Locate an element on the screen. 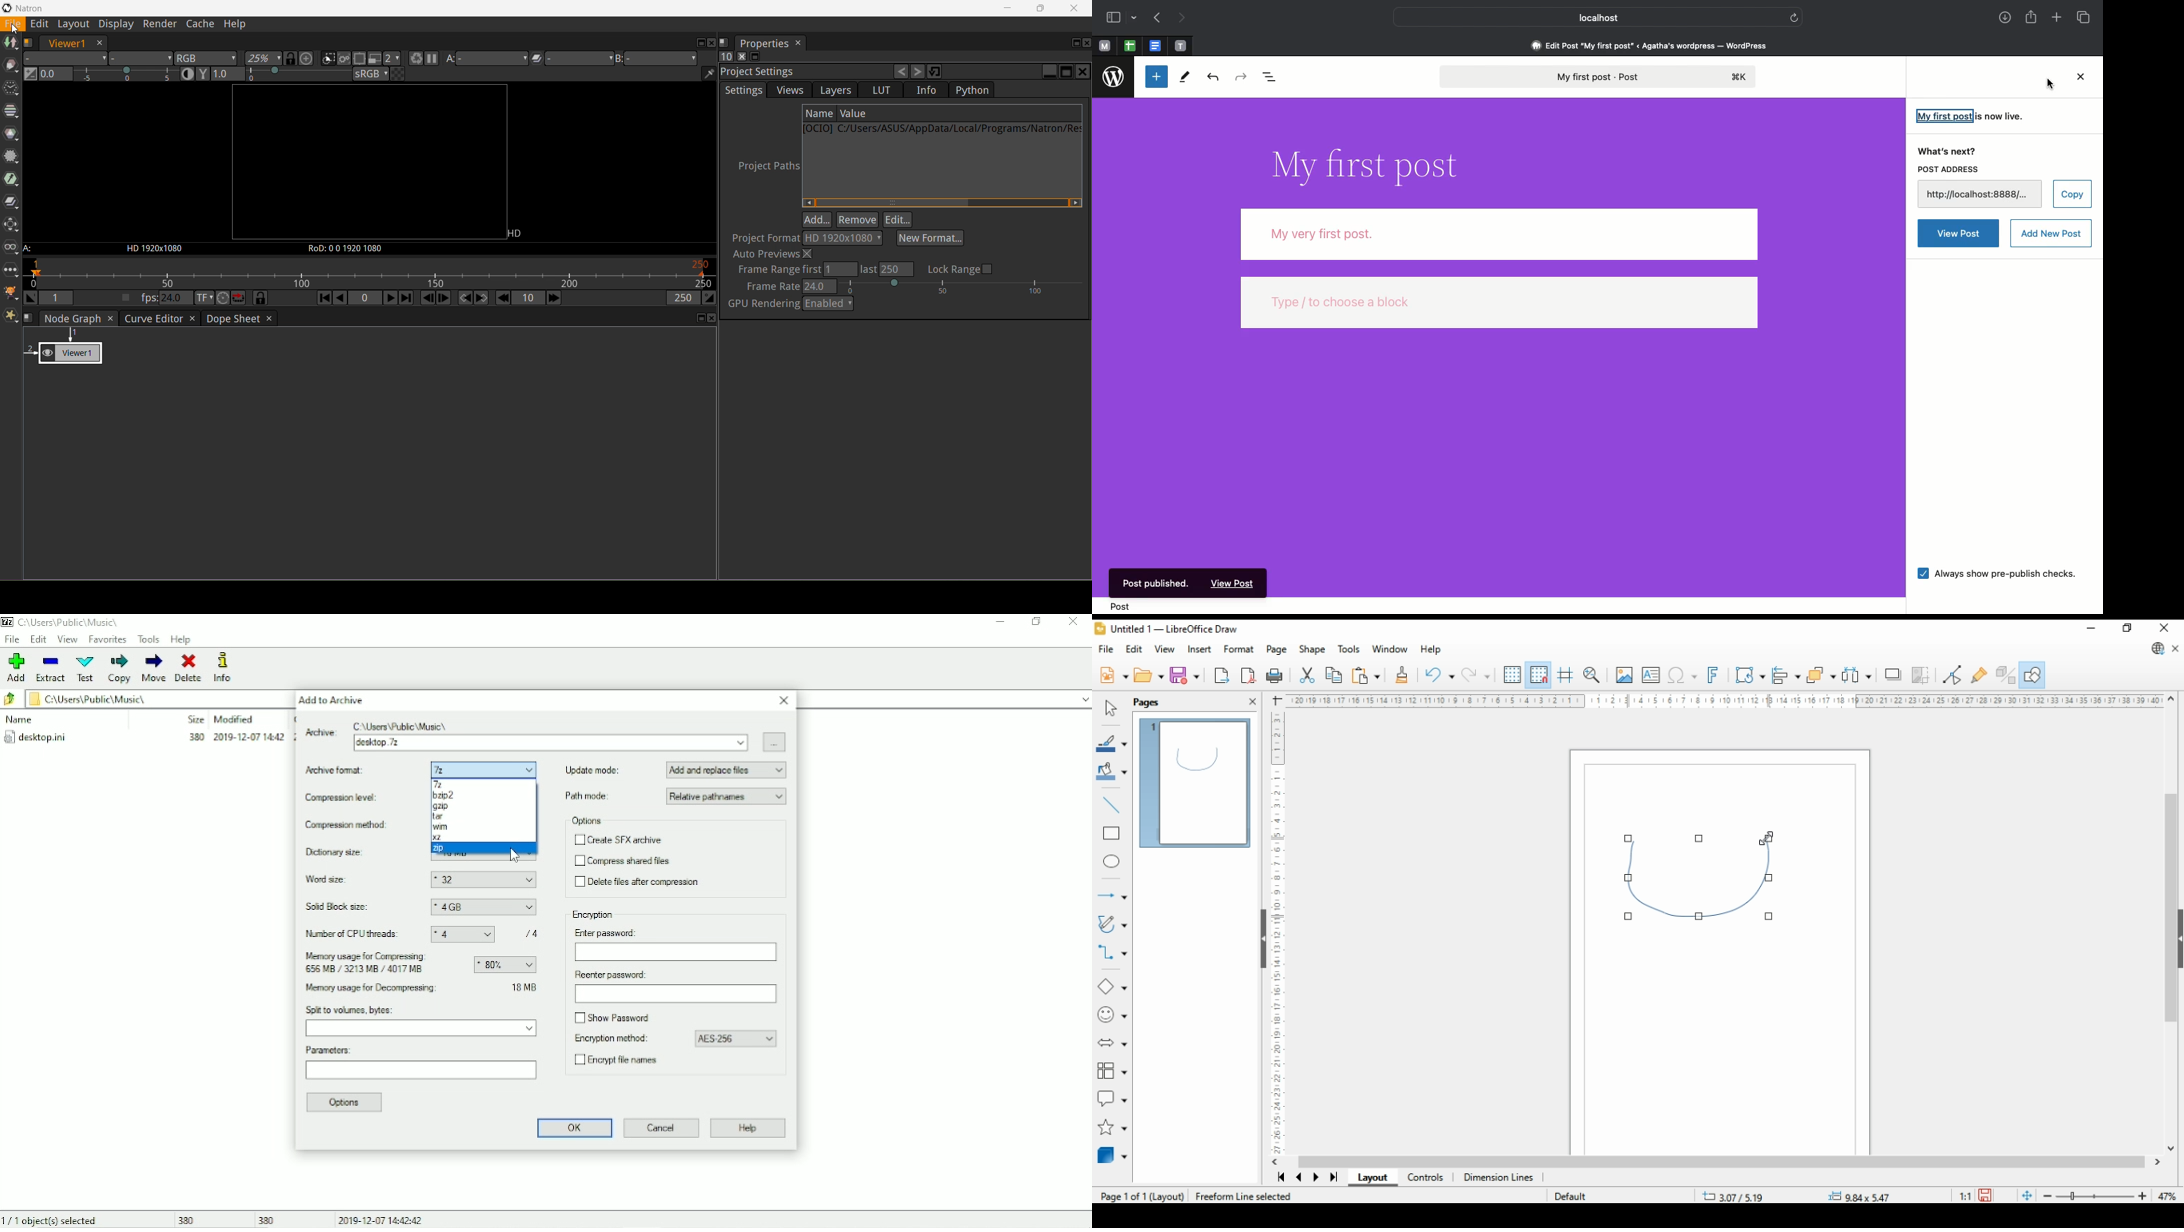 The height and width of the screenshot is (1232, 2184). Pinned tabs is located at coordinates (1105, 46).